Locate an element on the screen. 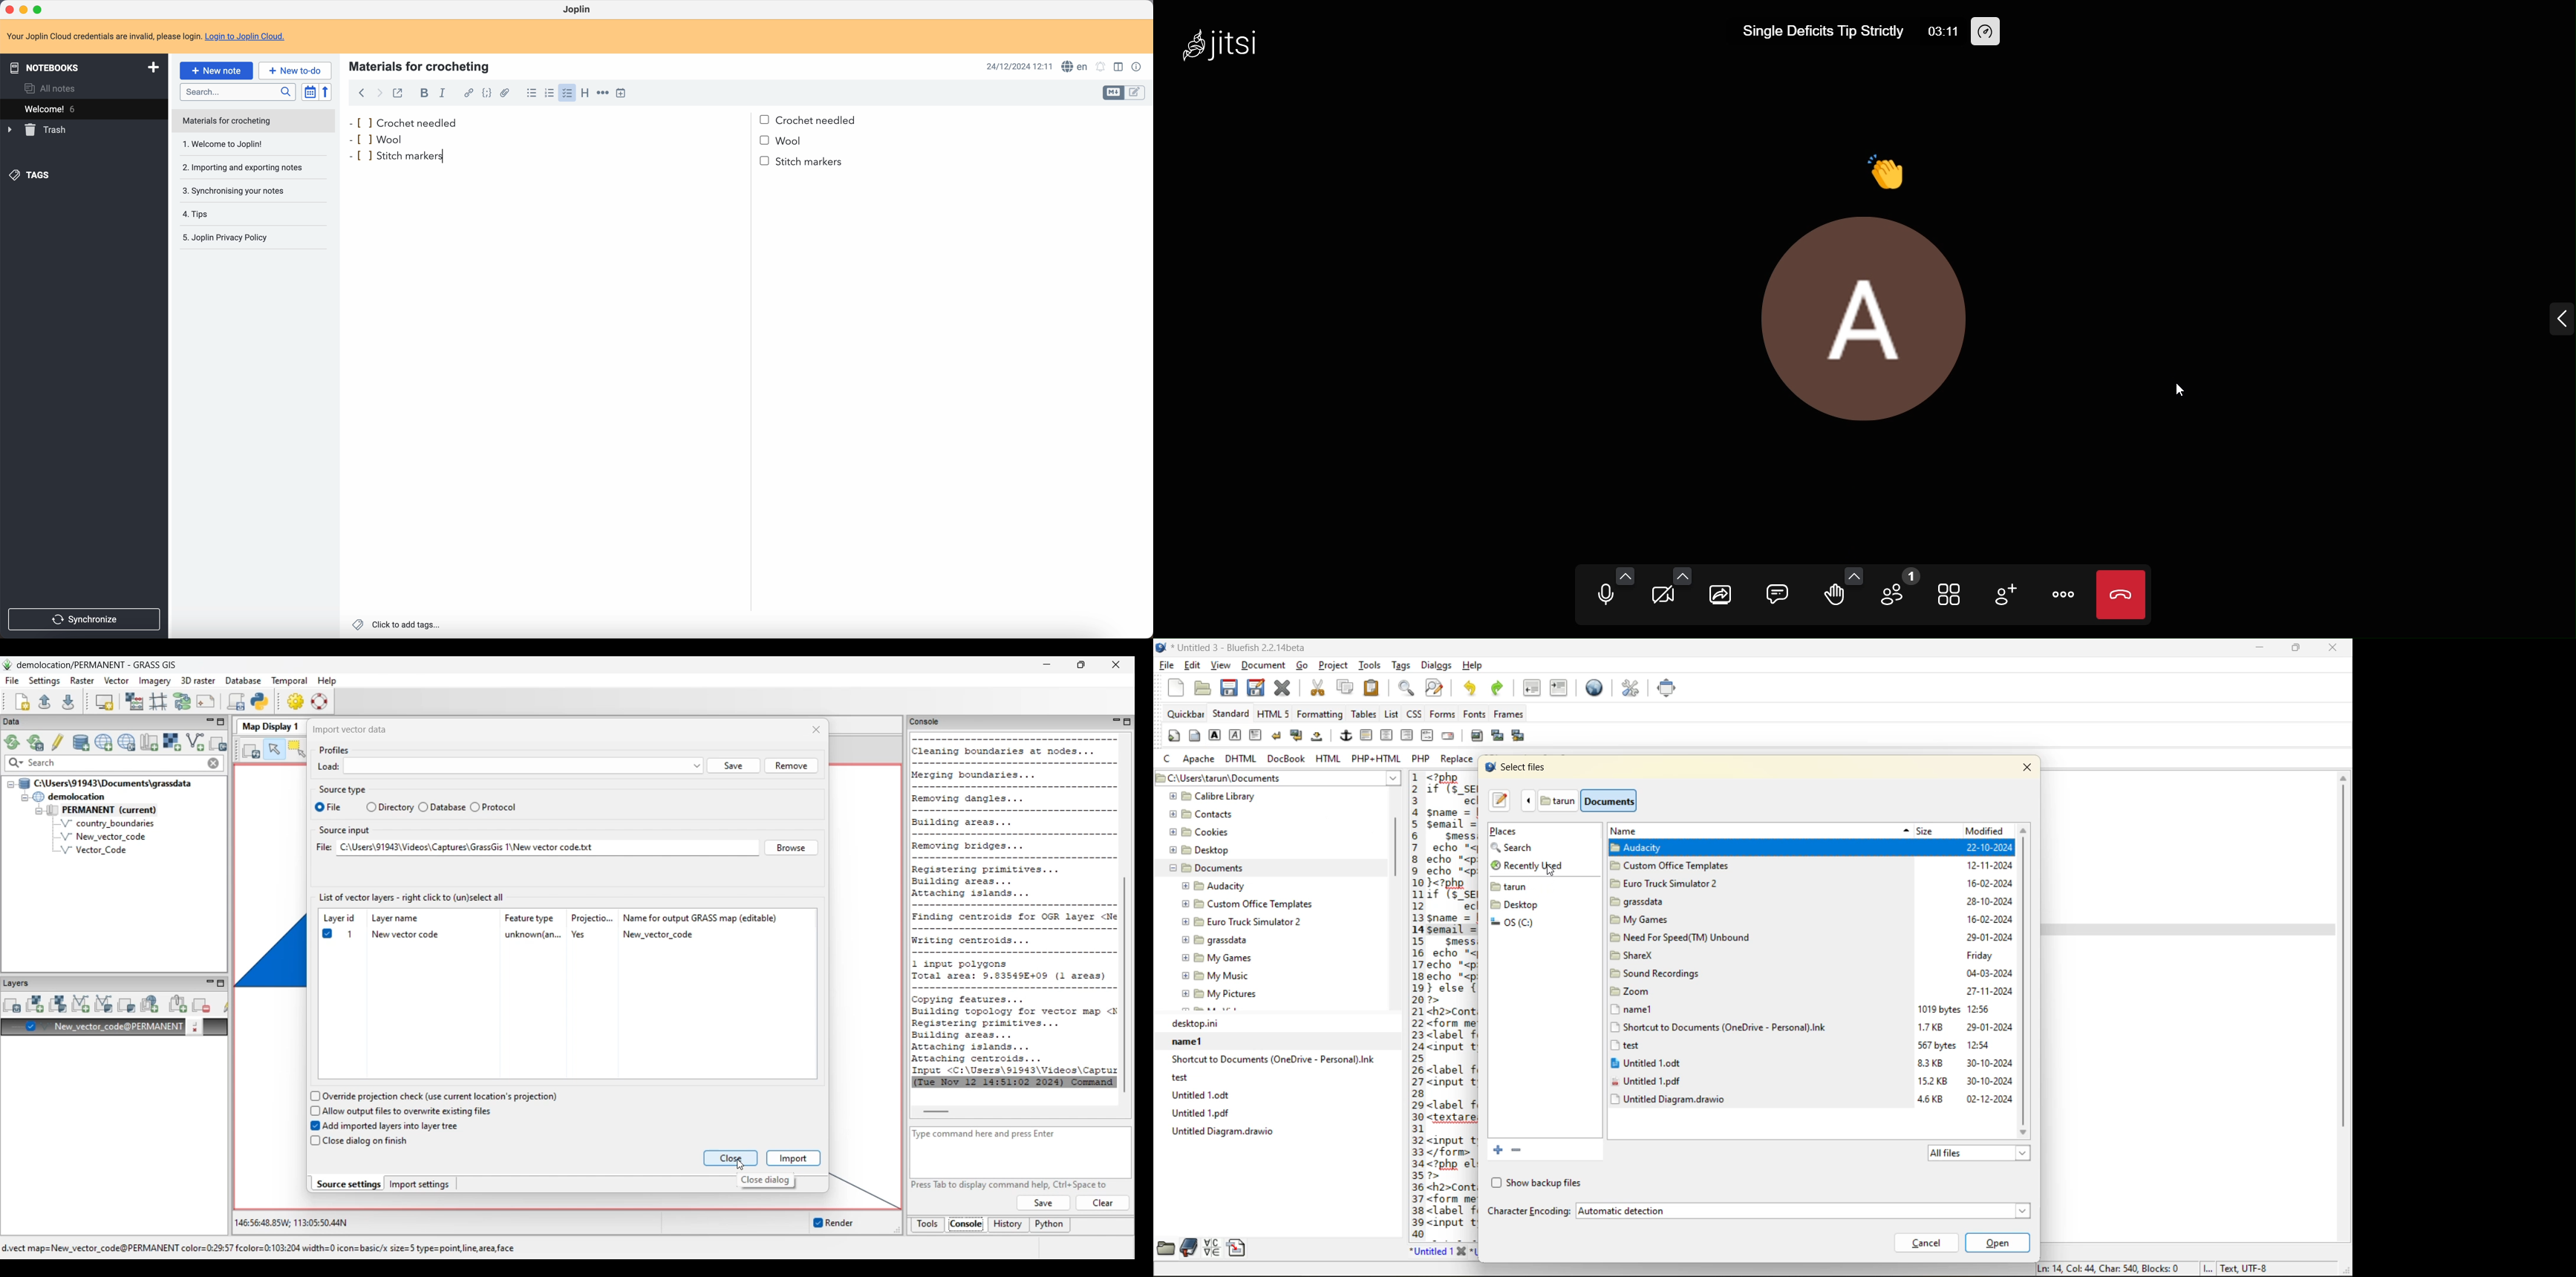 Image resolution: width=2576 pixels, height=1288 pixels. code is located at coordinates (488, 93).